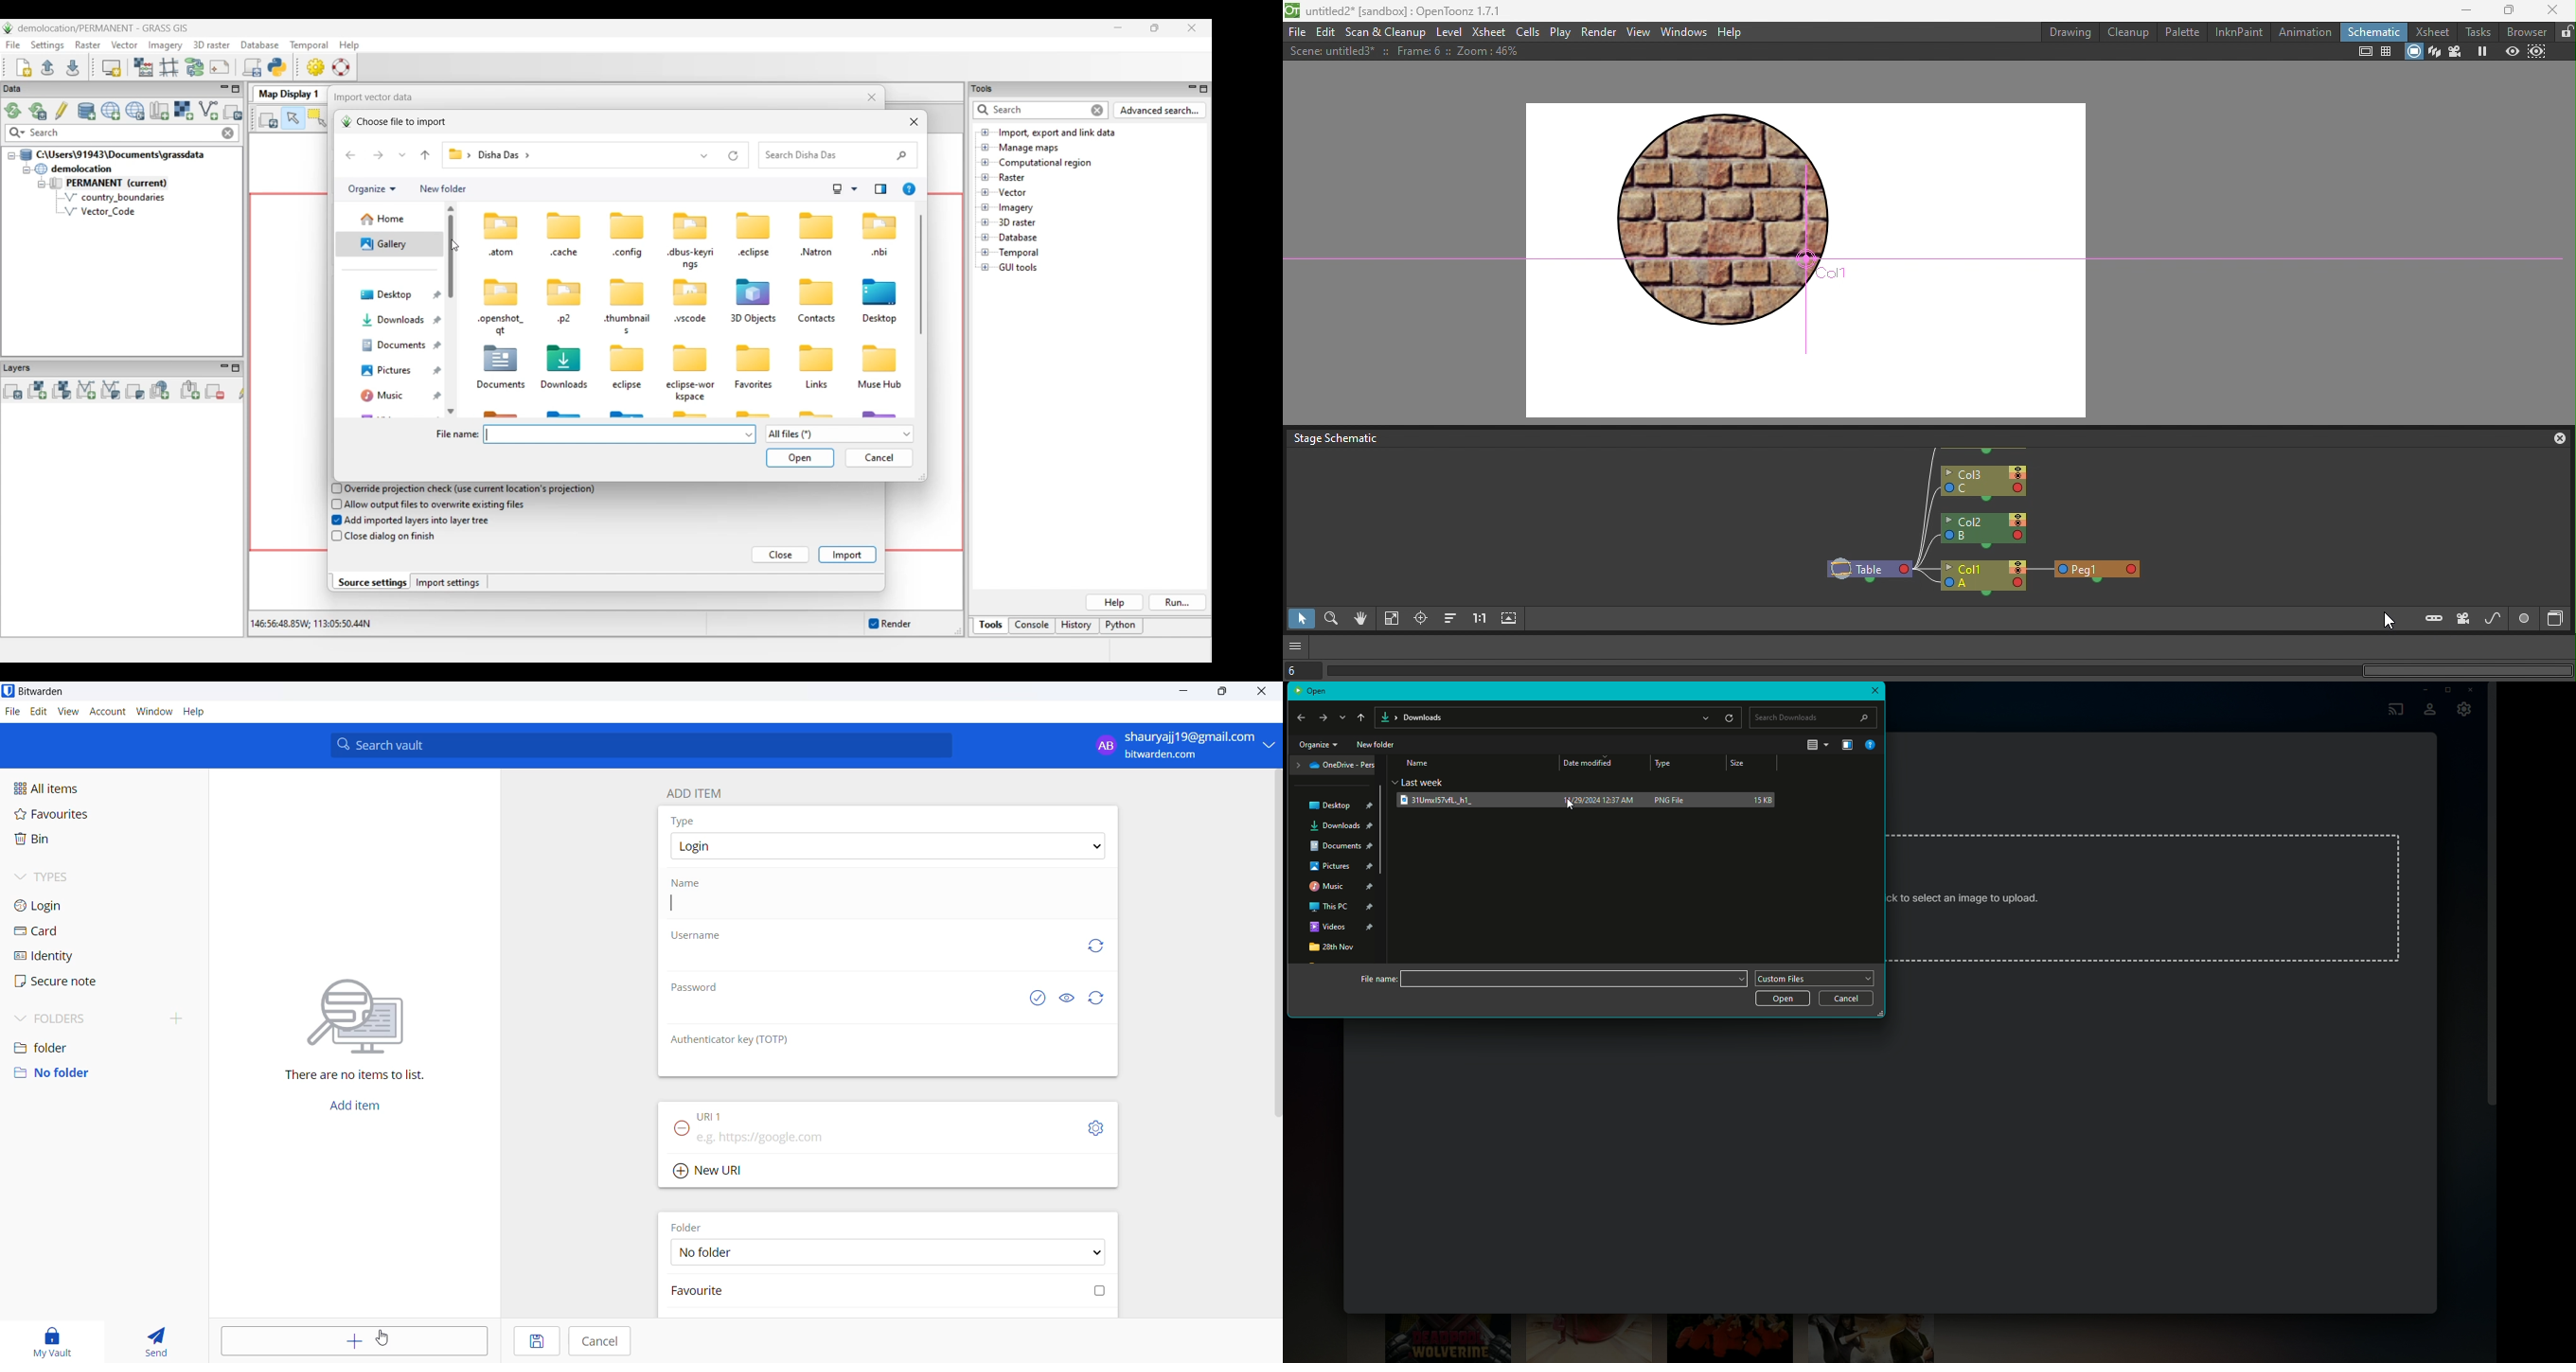 The width and height of the screenshot is (2576, 1372). Describe the element at coordinates (2463, 619) in the screenshot. I see `New camera` at that location.